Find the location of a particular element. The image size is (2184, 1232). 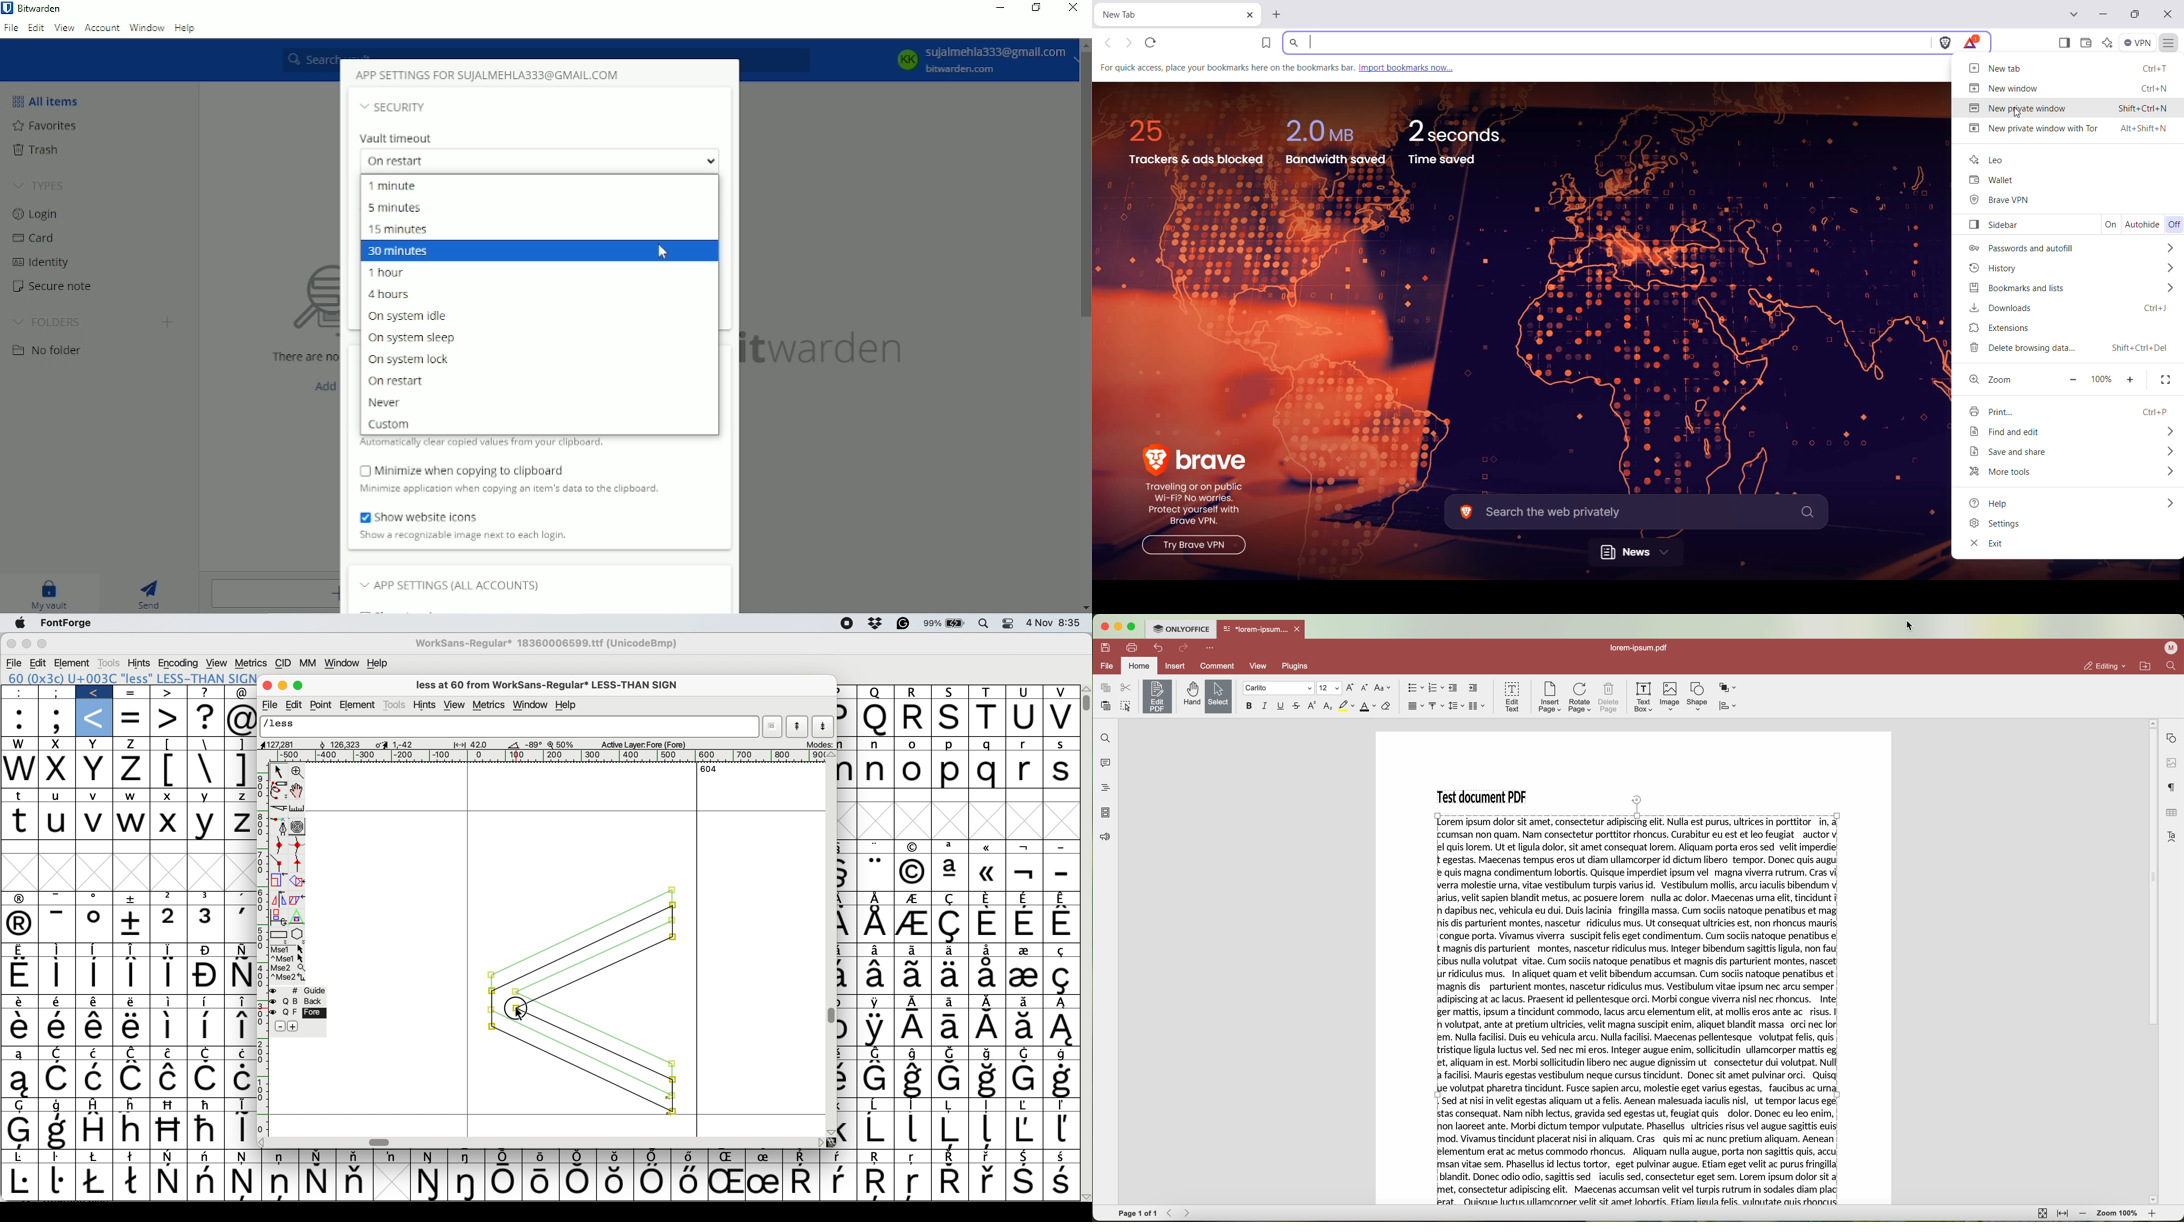

Z is located at coordinates (239, 822).